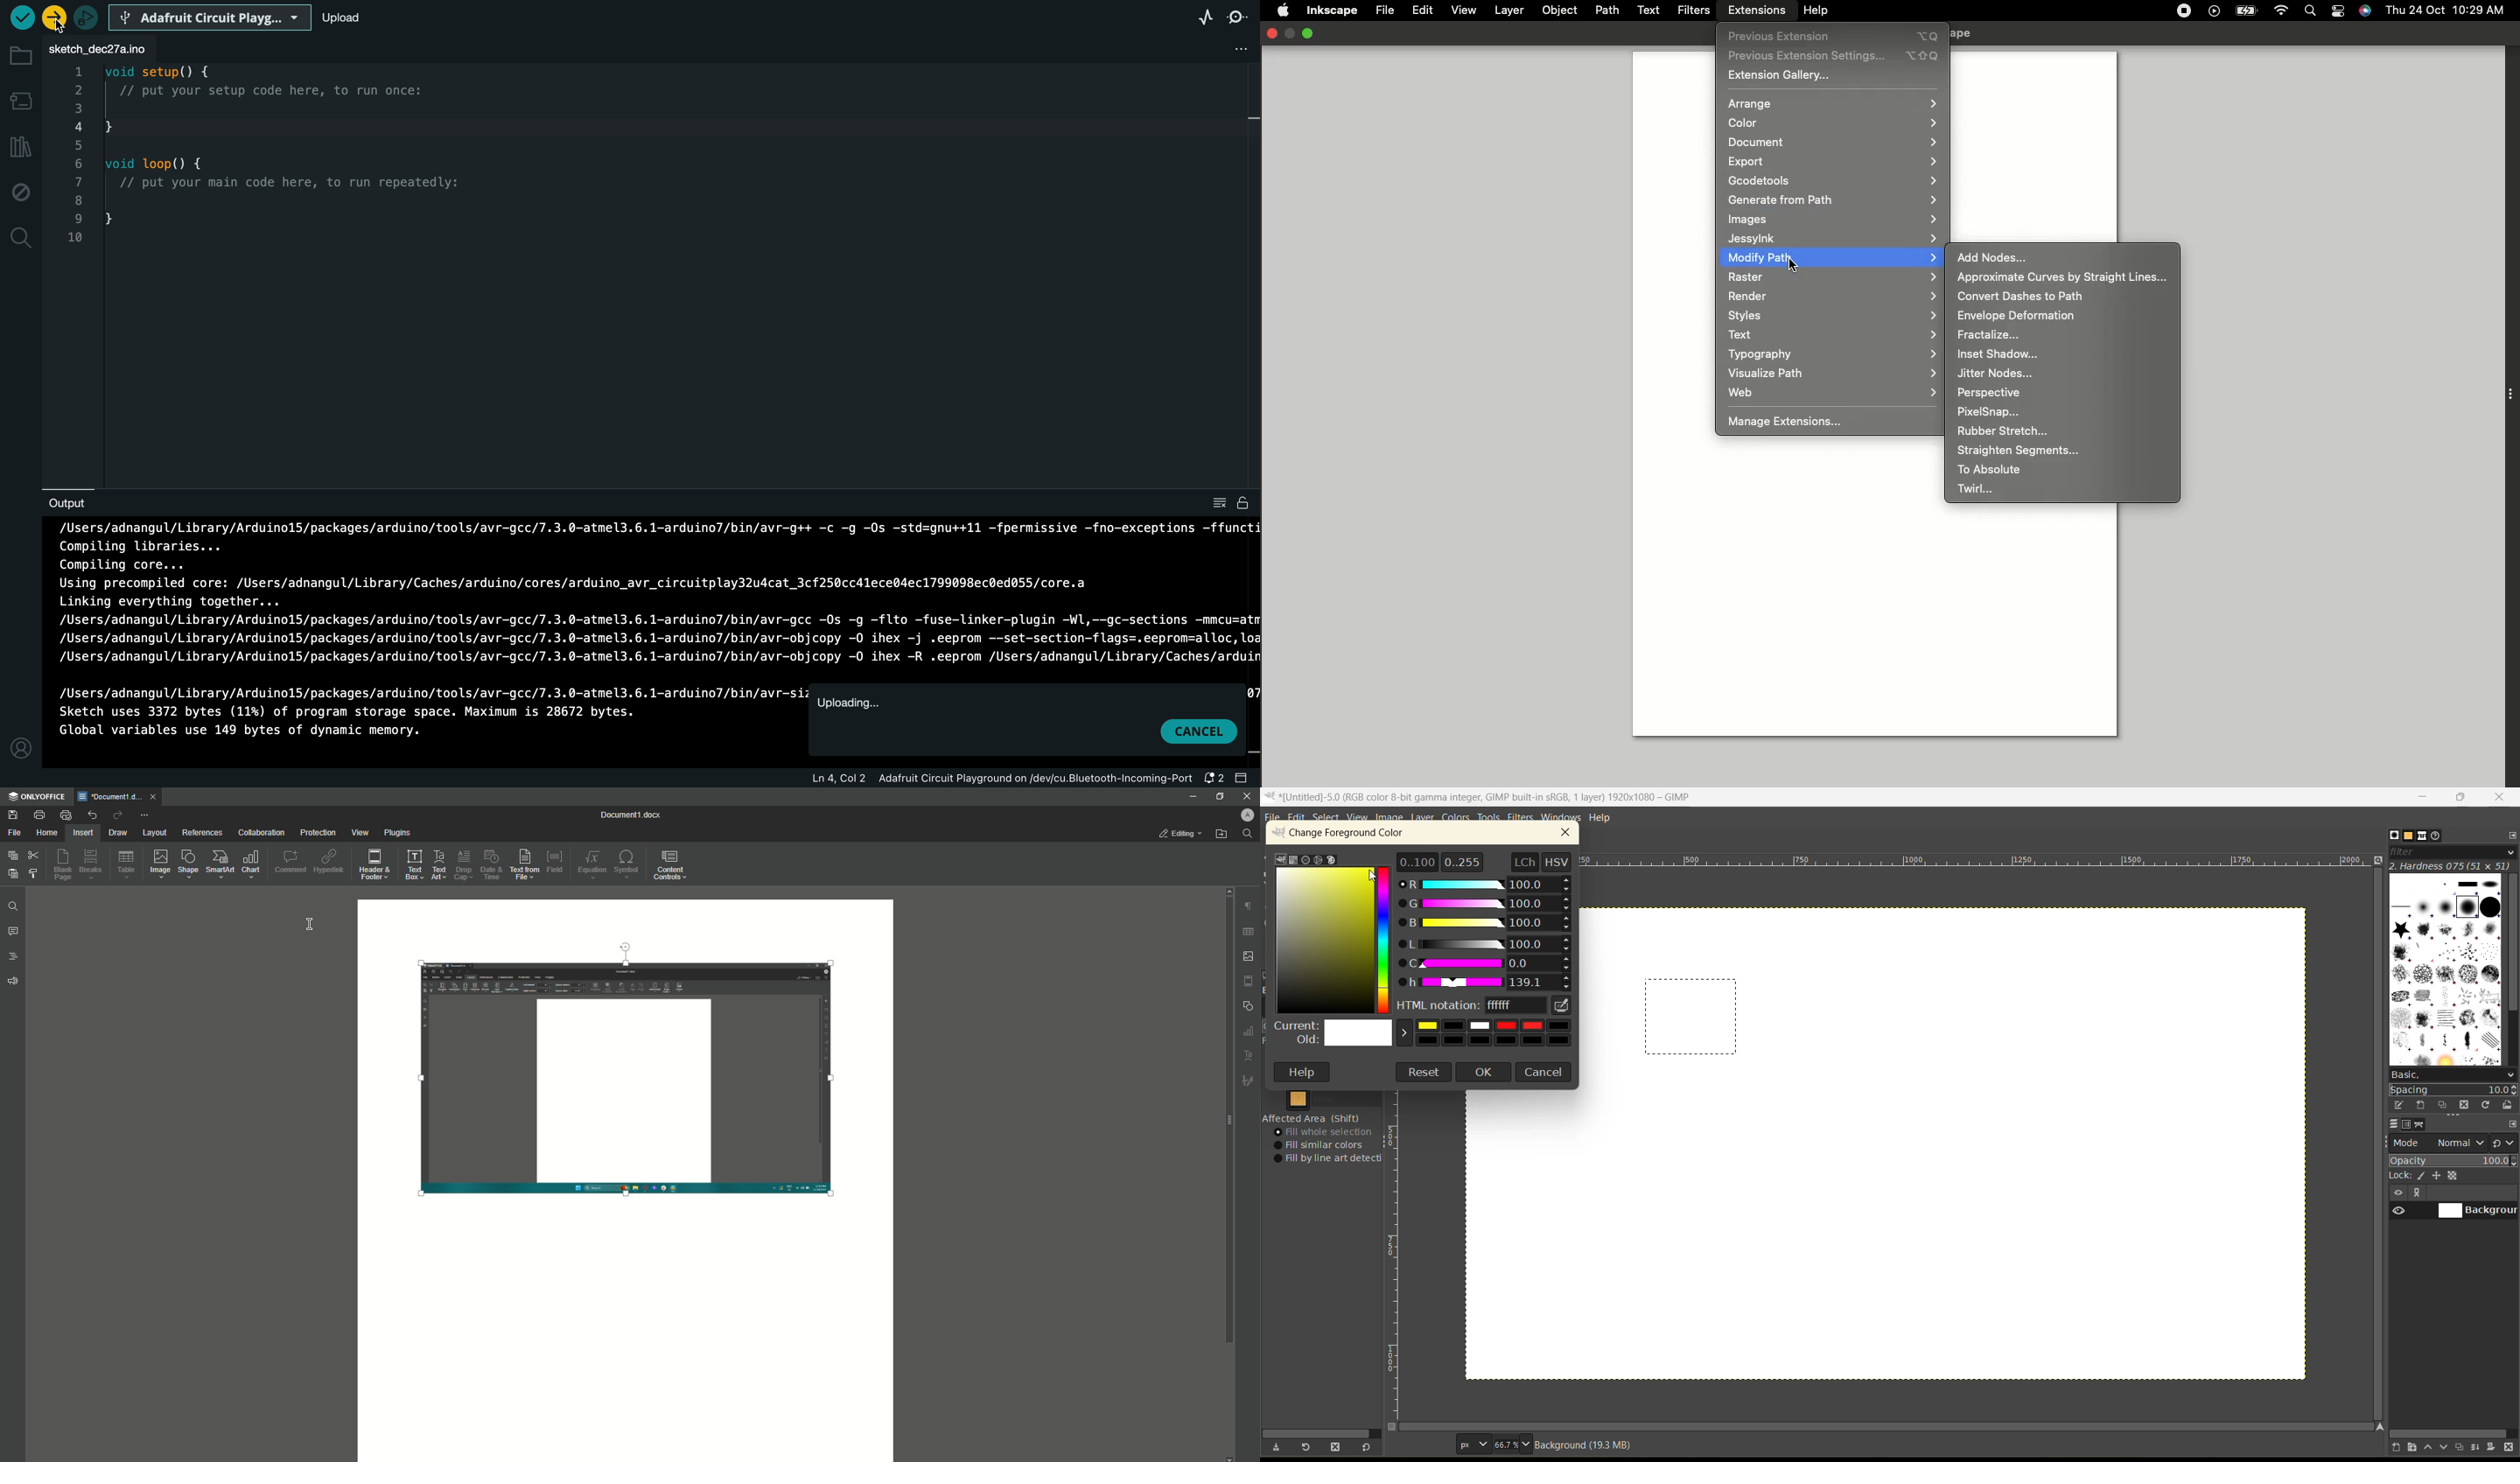 The width and height of the screenshot is (2520, 1484). What do you see at coordinates (1227, 1121) in the screenshot?
I see `Scroll bar` at bounding box center [1227, 1121].